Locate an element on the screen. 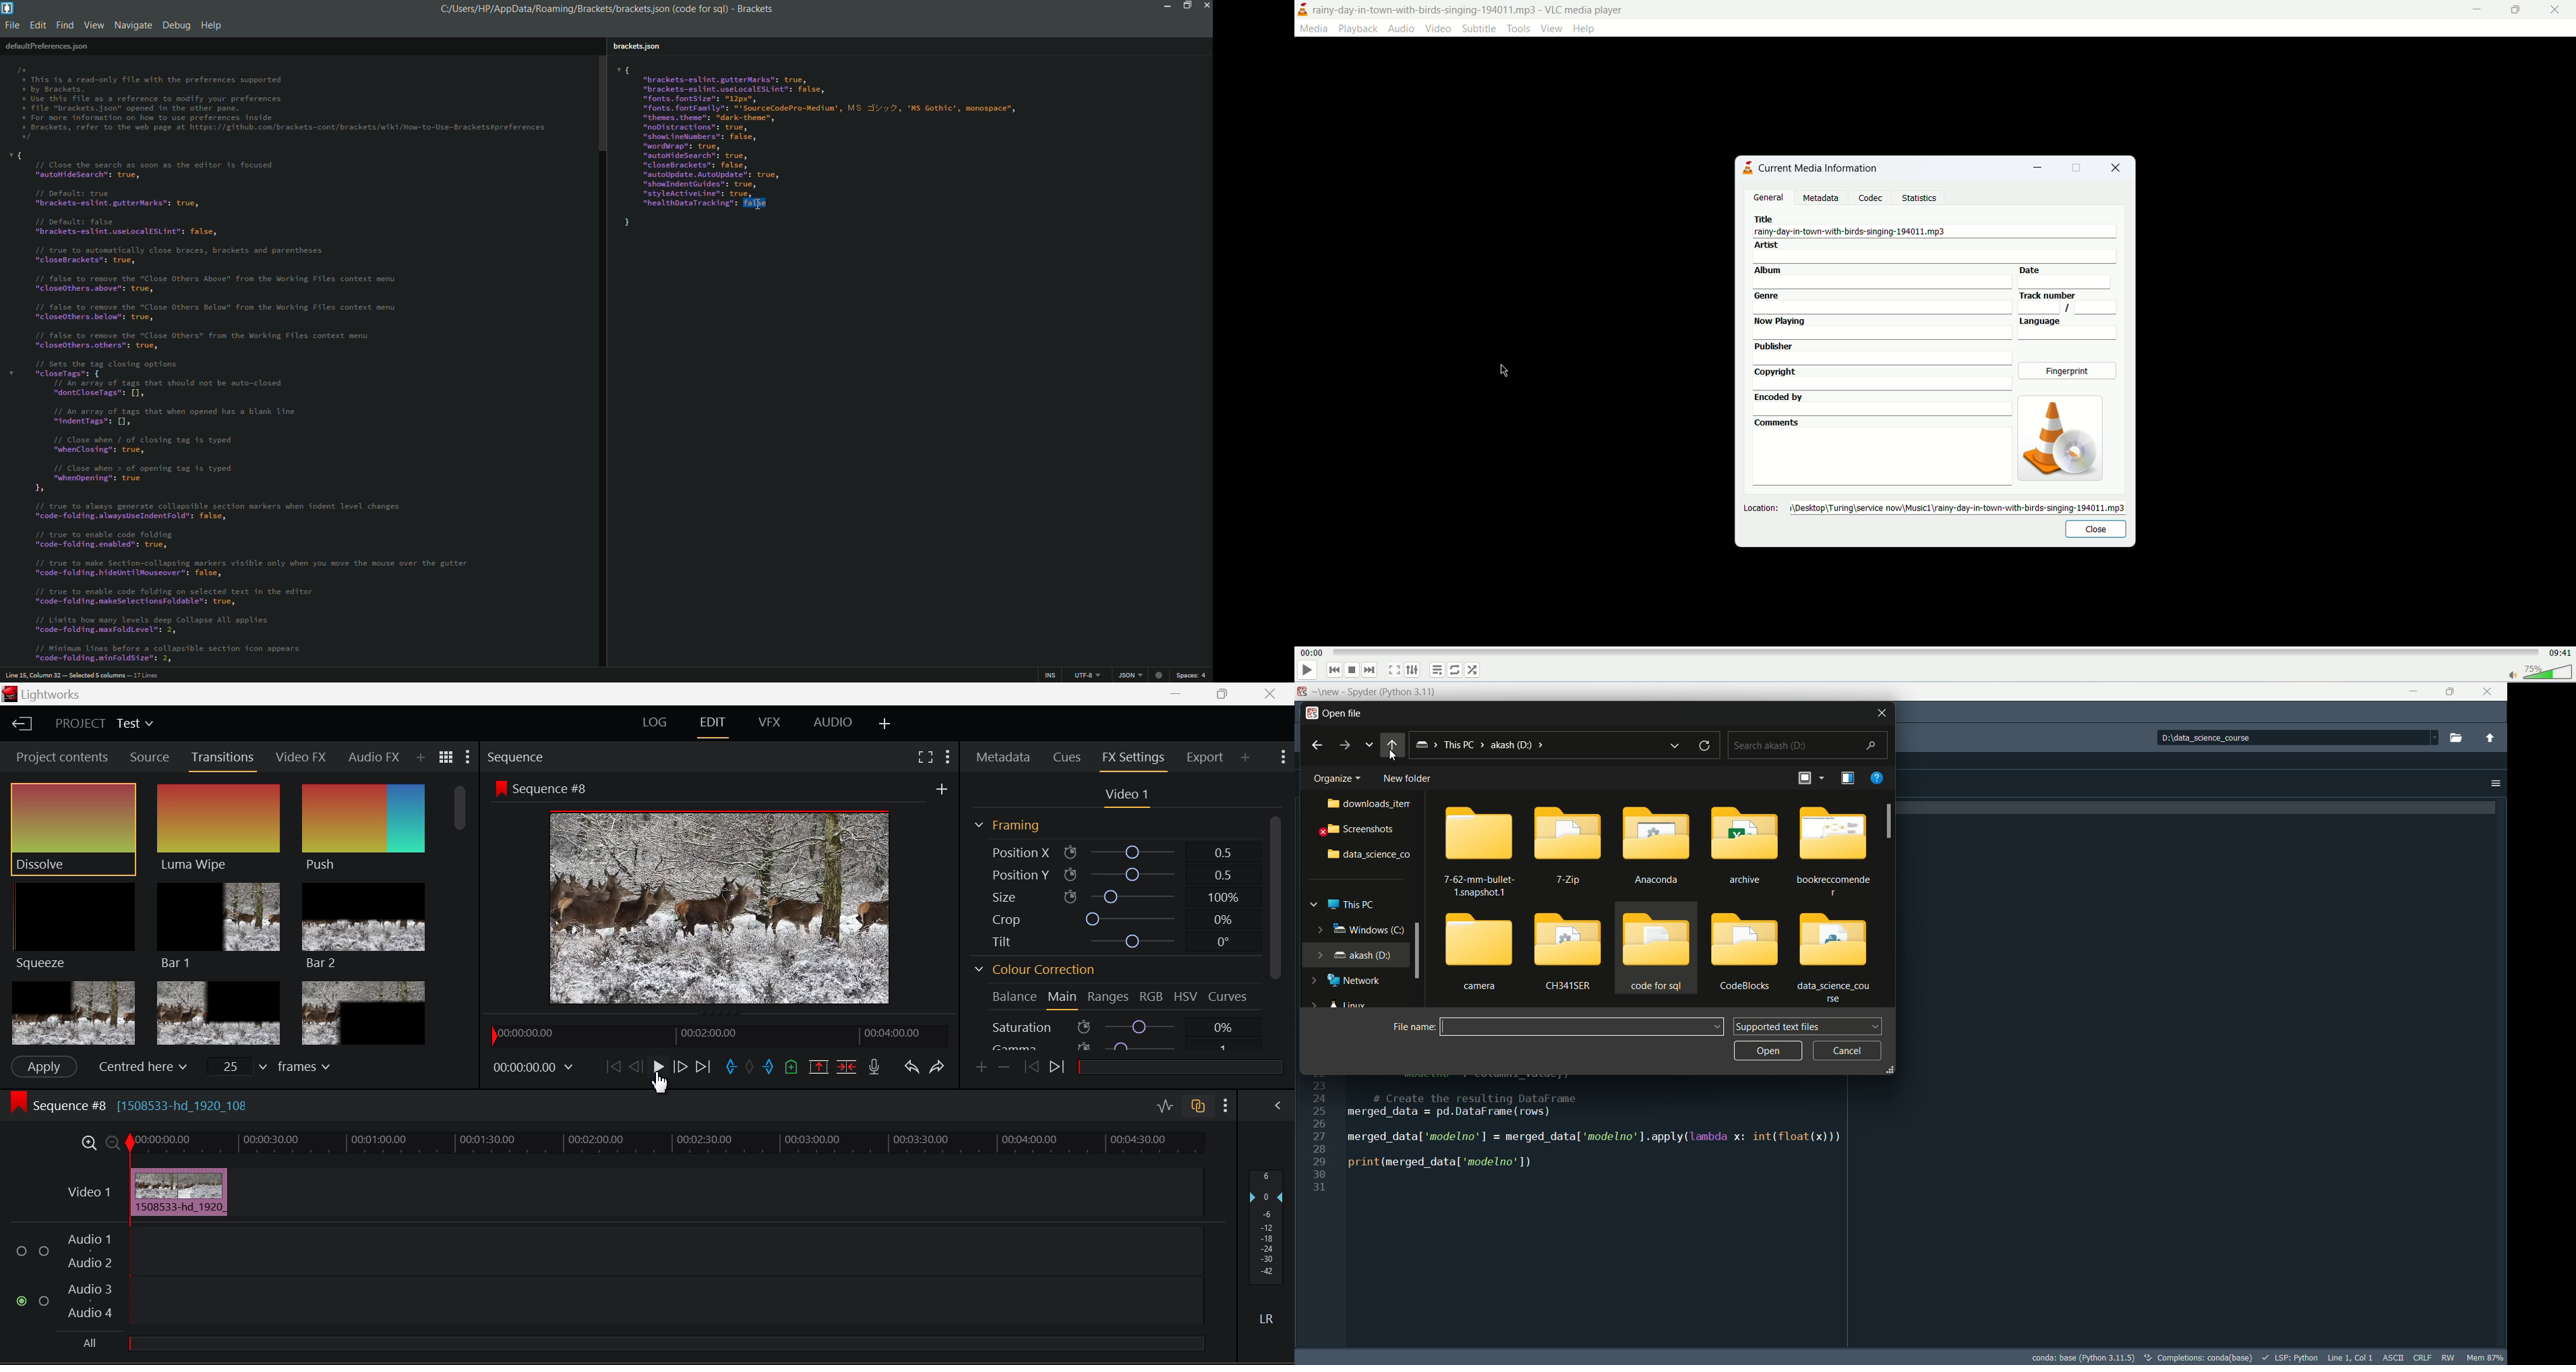 The height and width of the screenshot is (1372, 2576). open is located at coordinates (1764, 1050).